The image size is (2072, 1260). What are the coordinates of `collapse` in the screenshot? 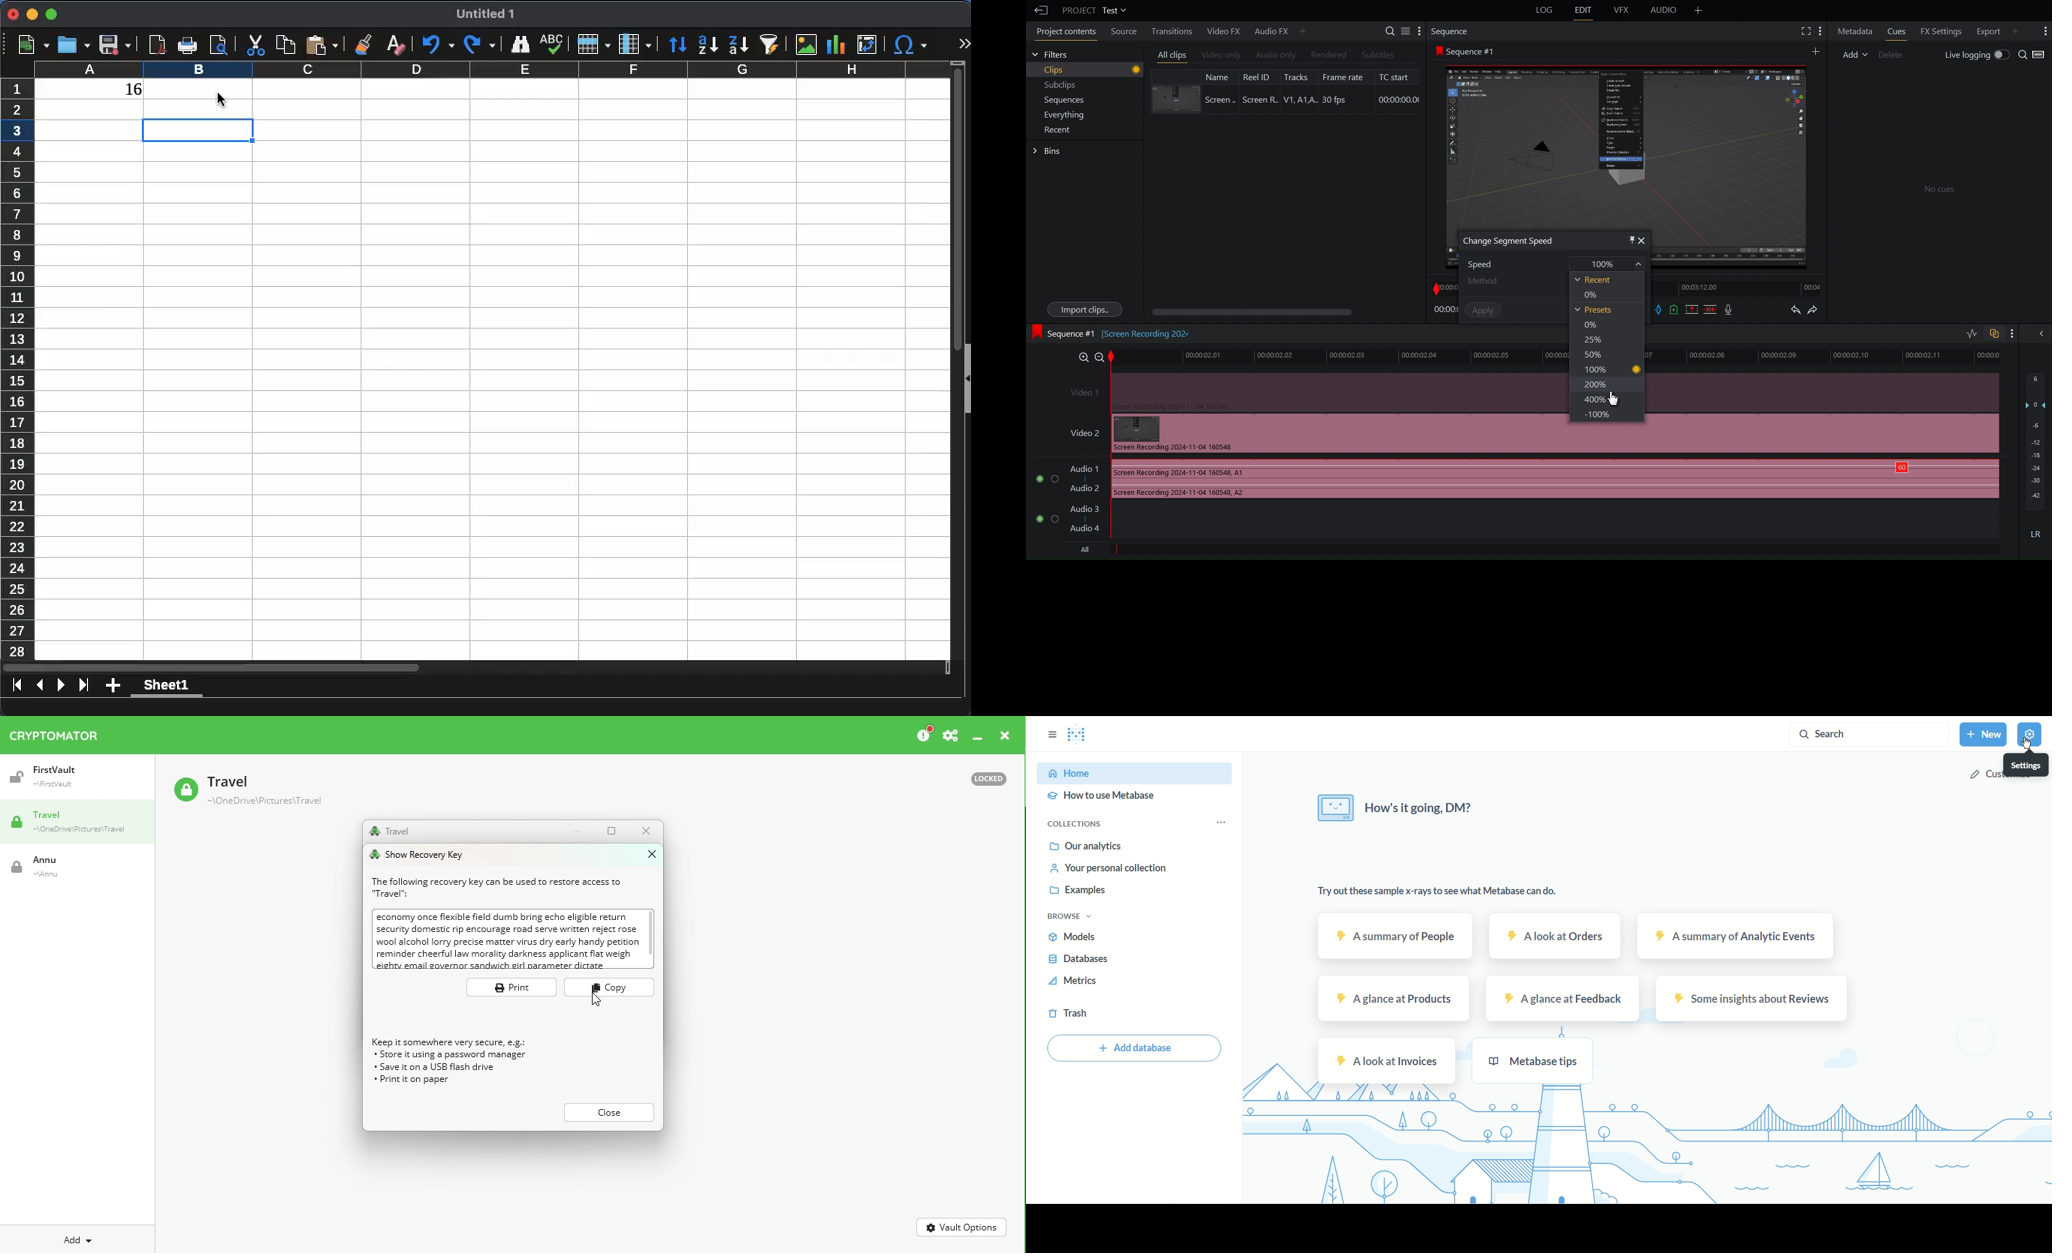 It's located at (966, 380).